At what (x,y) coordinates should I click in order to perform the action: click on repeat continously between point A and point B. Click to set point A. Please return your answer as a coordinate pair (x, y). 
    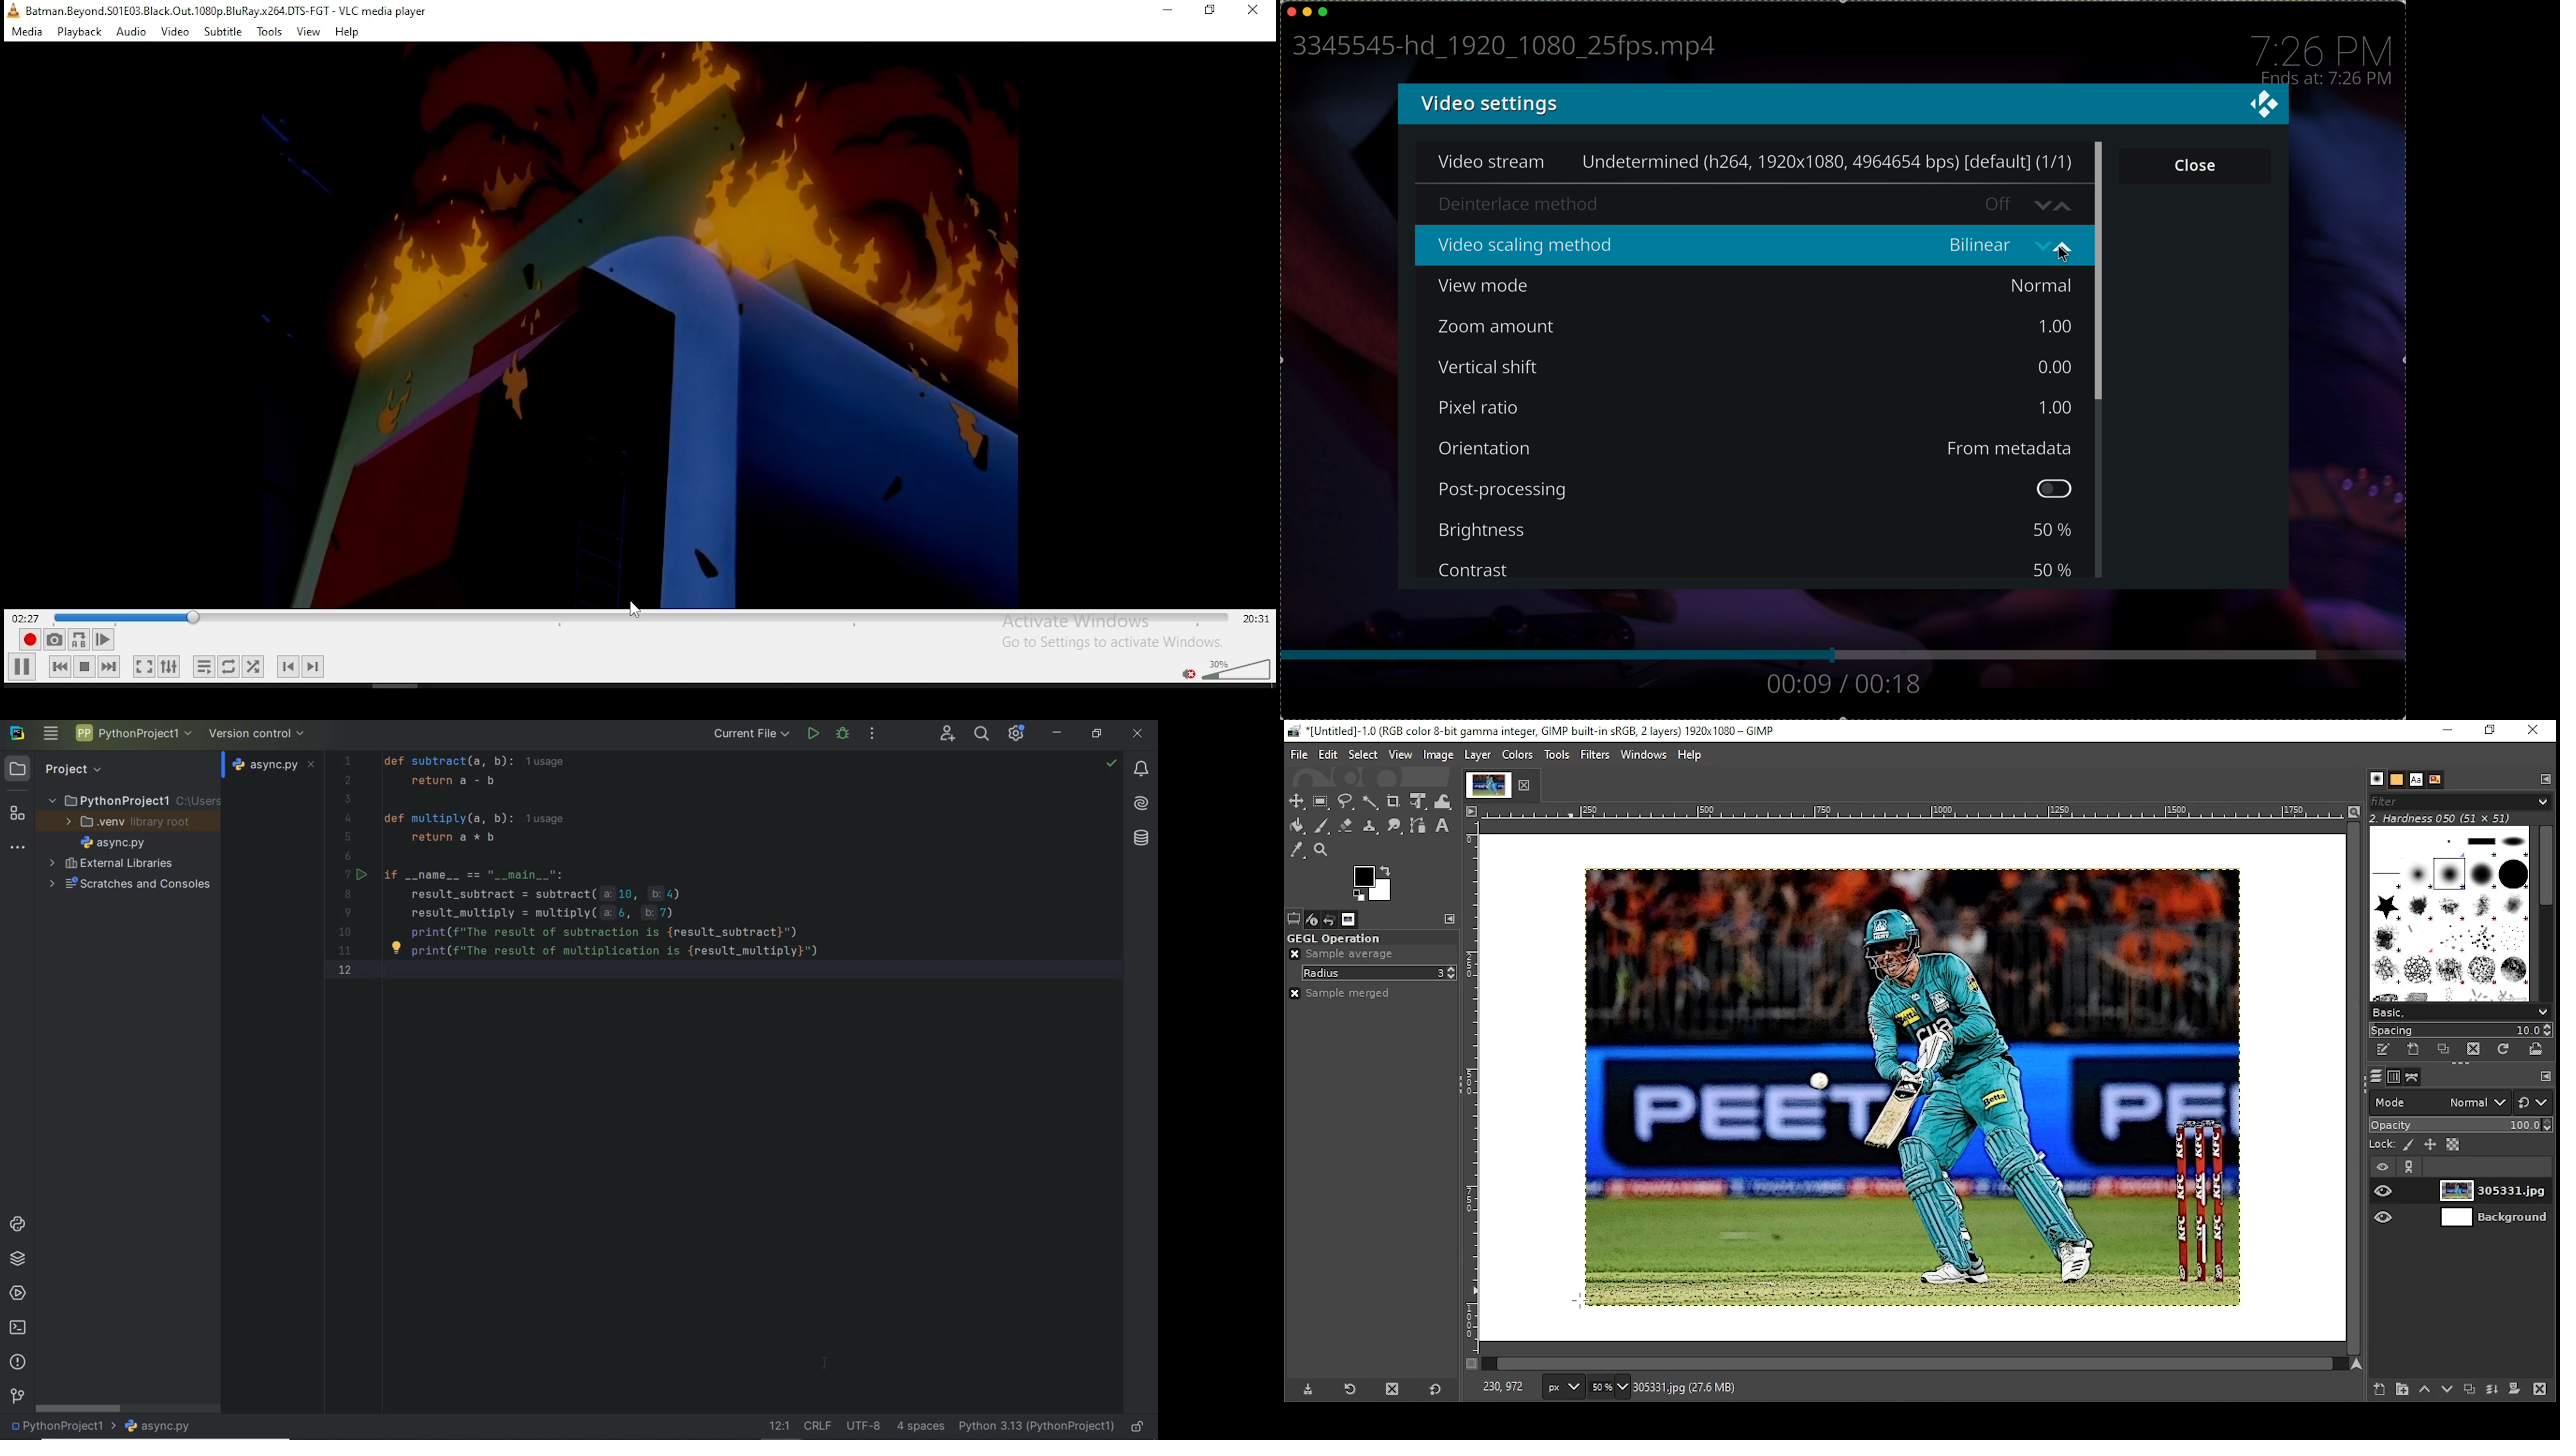
    Looking at the image, I should click on (77, 639).